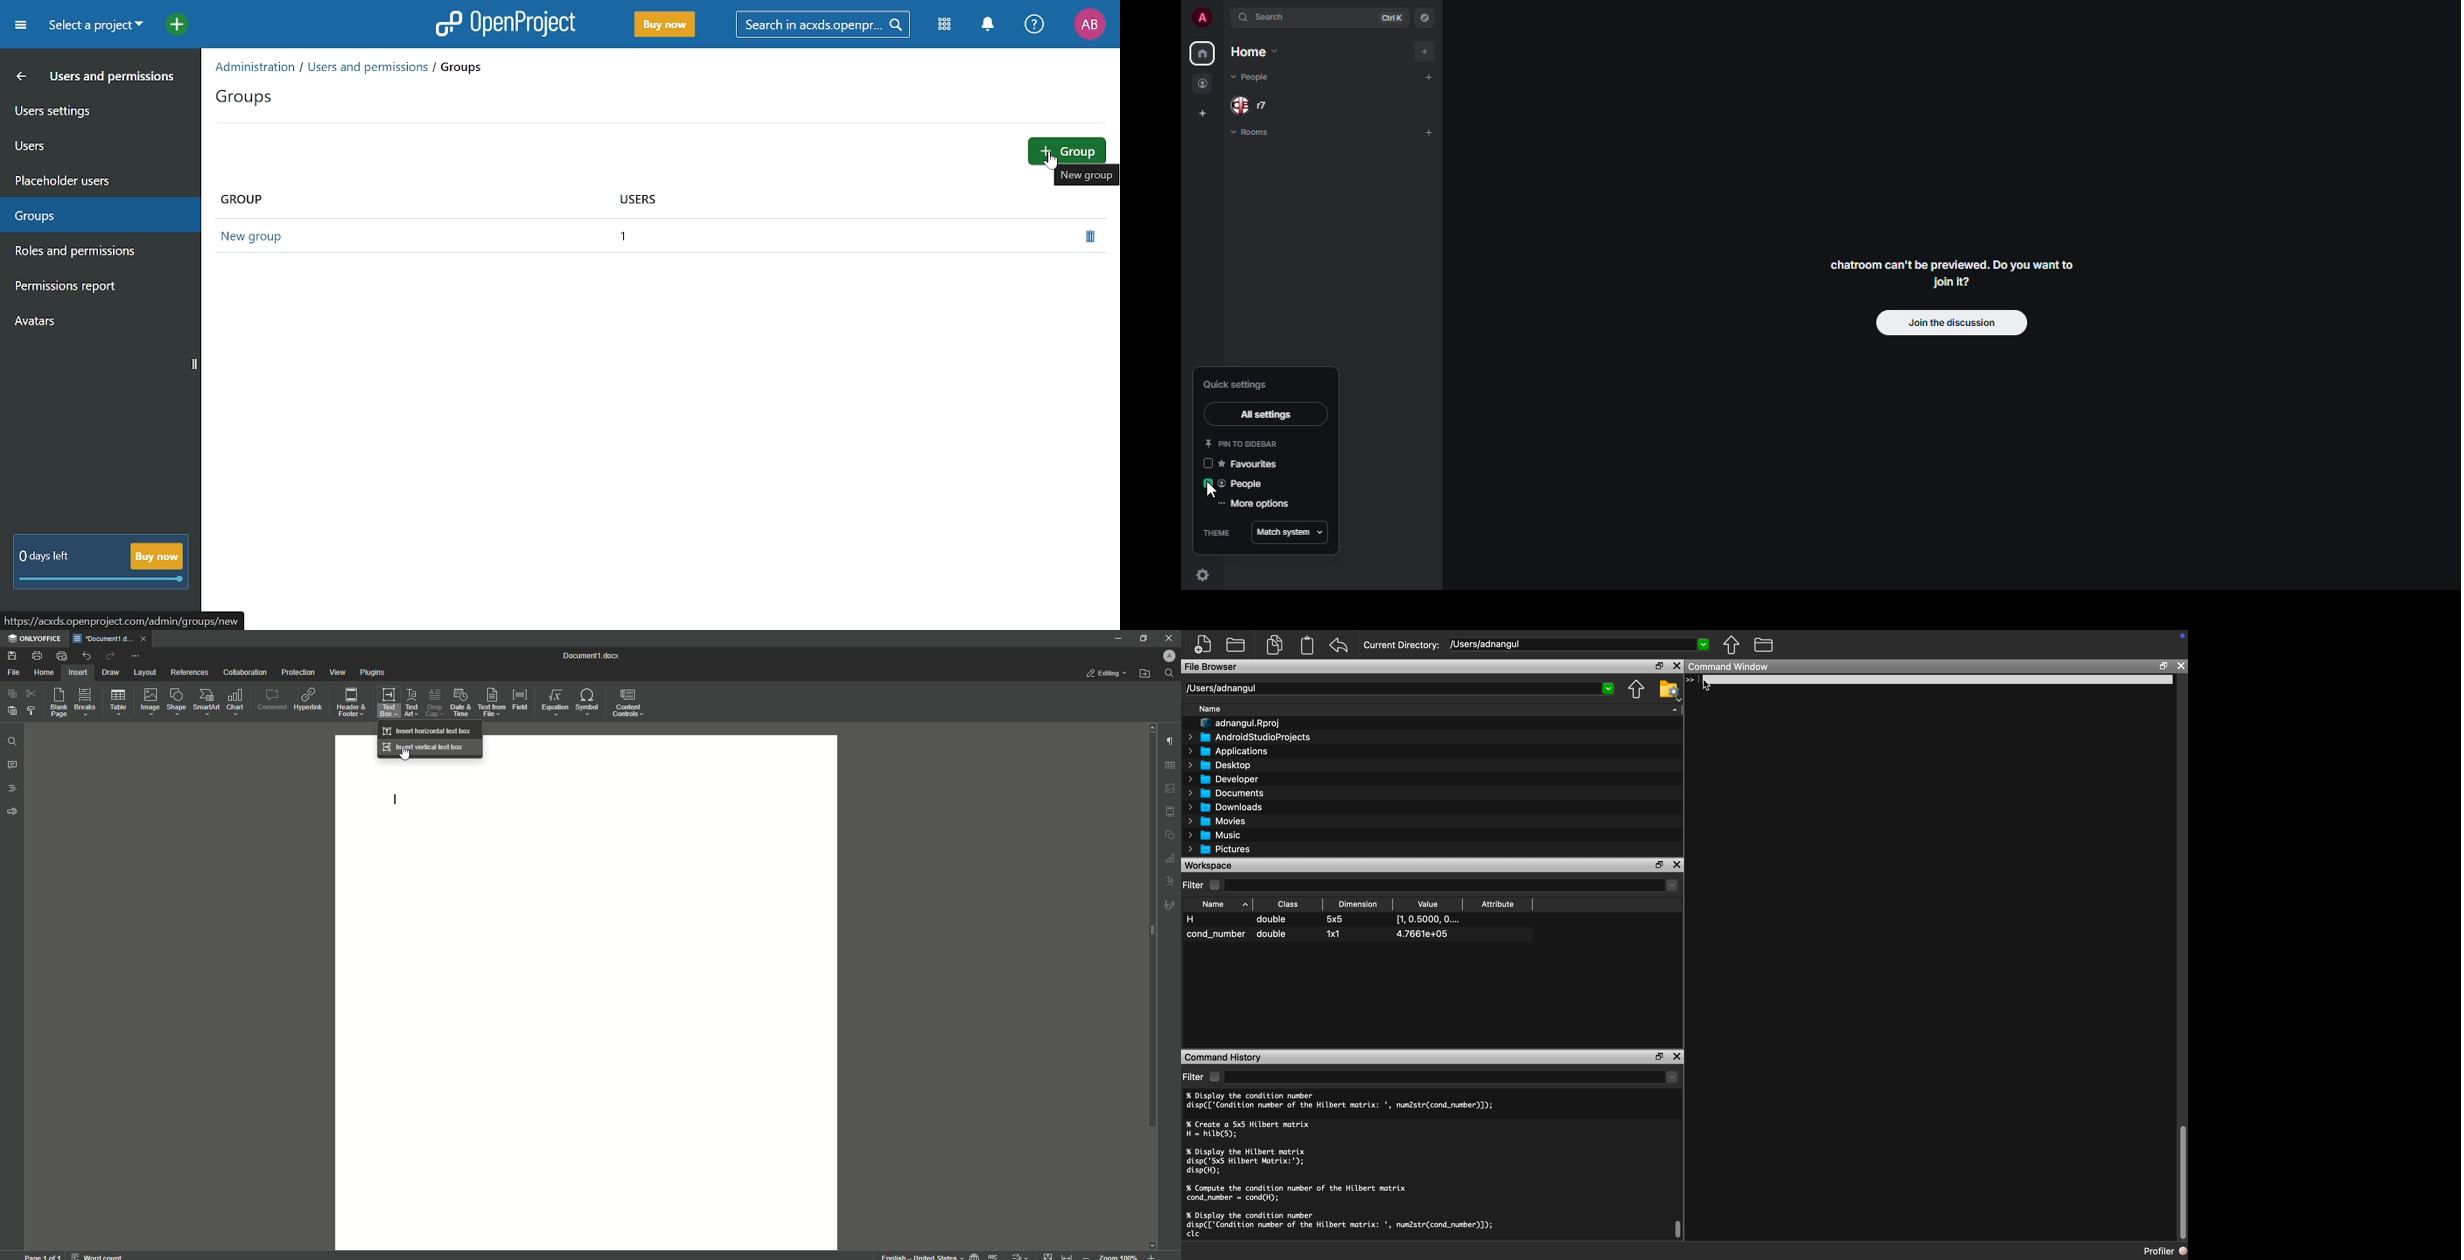  I want to click on ONLYOFFICE, so click(35, 639).